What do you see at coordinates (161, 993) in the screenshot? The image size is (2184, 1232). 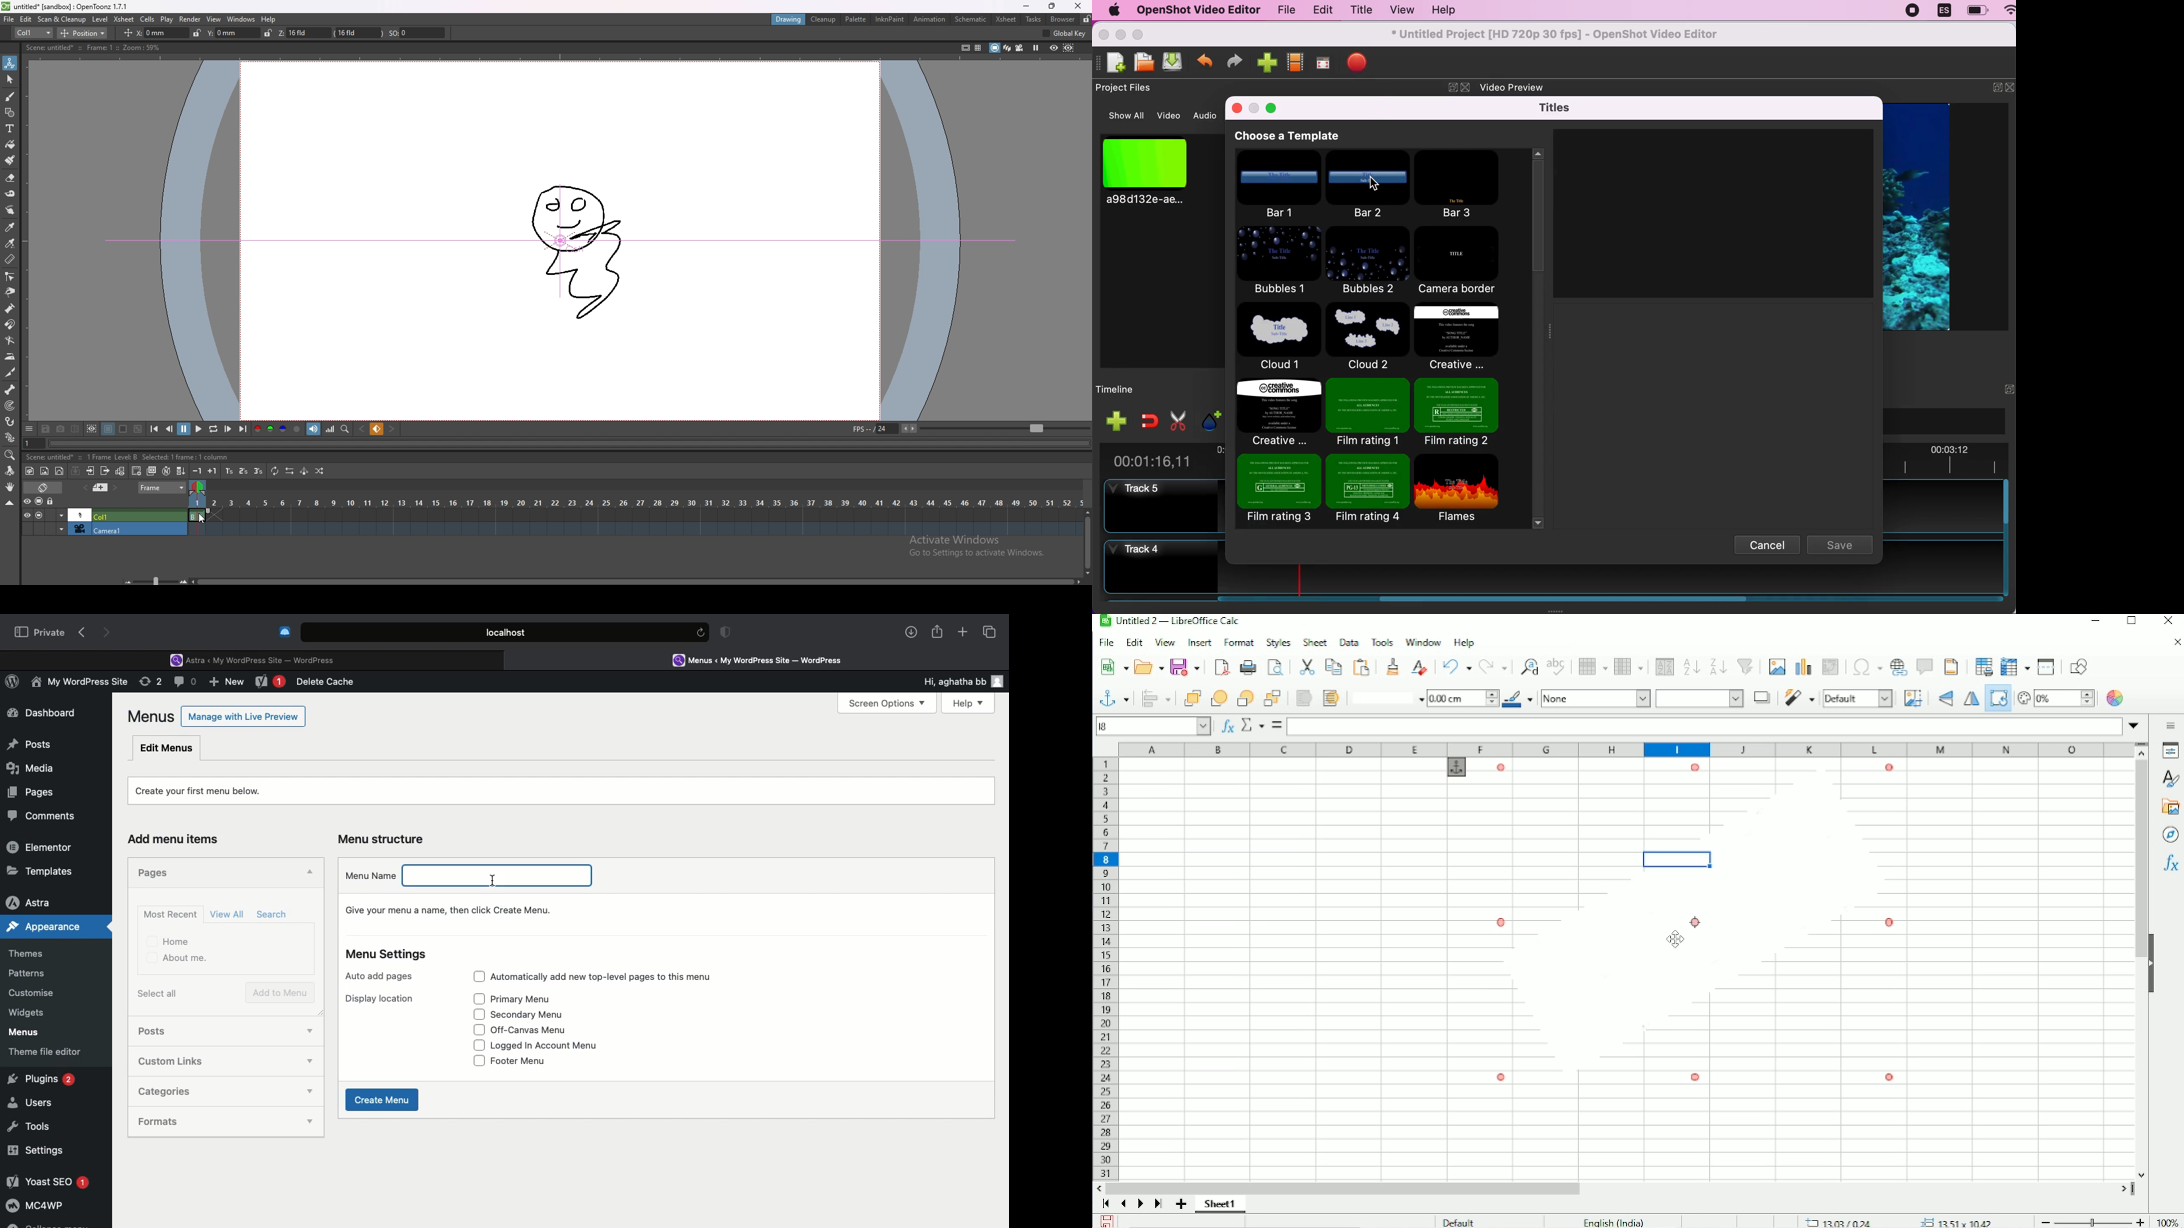 I see `Select all` at bounding box center [161, 993].